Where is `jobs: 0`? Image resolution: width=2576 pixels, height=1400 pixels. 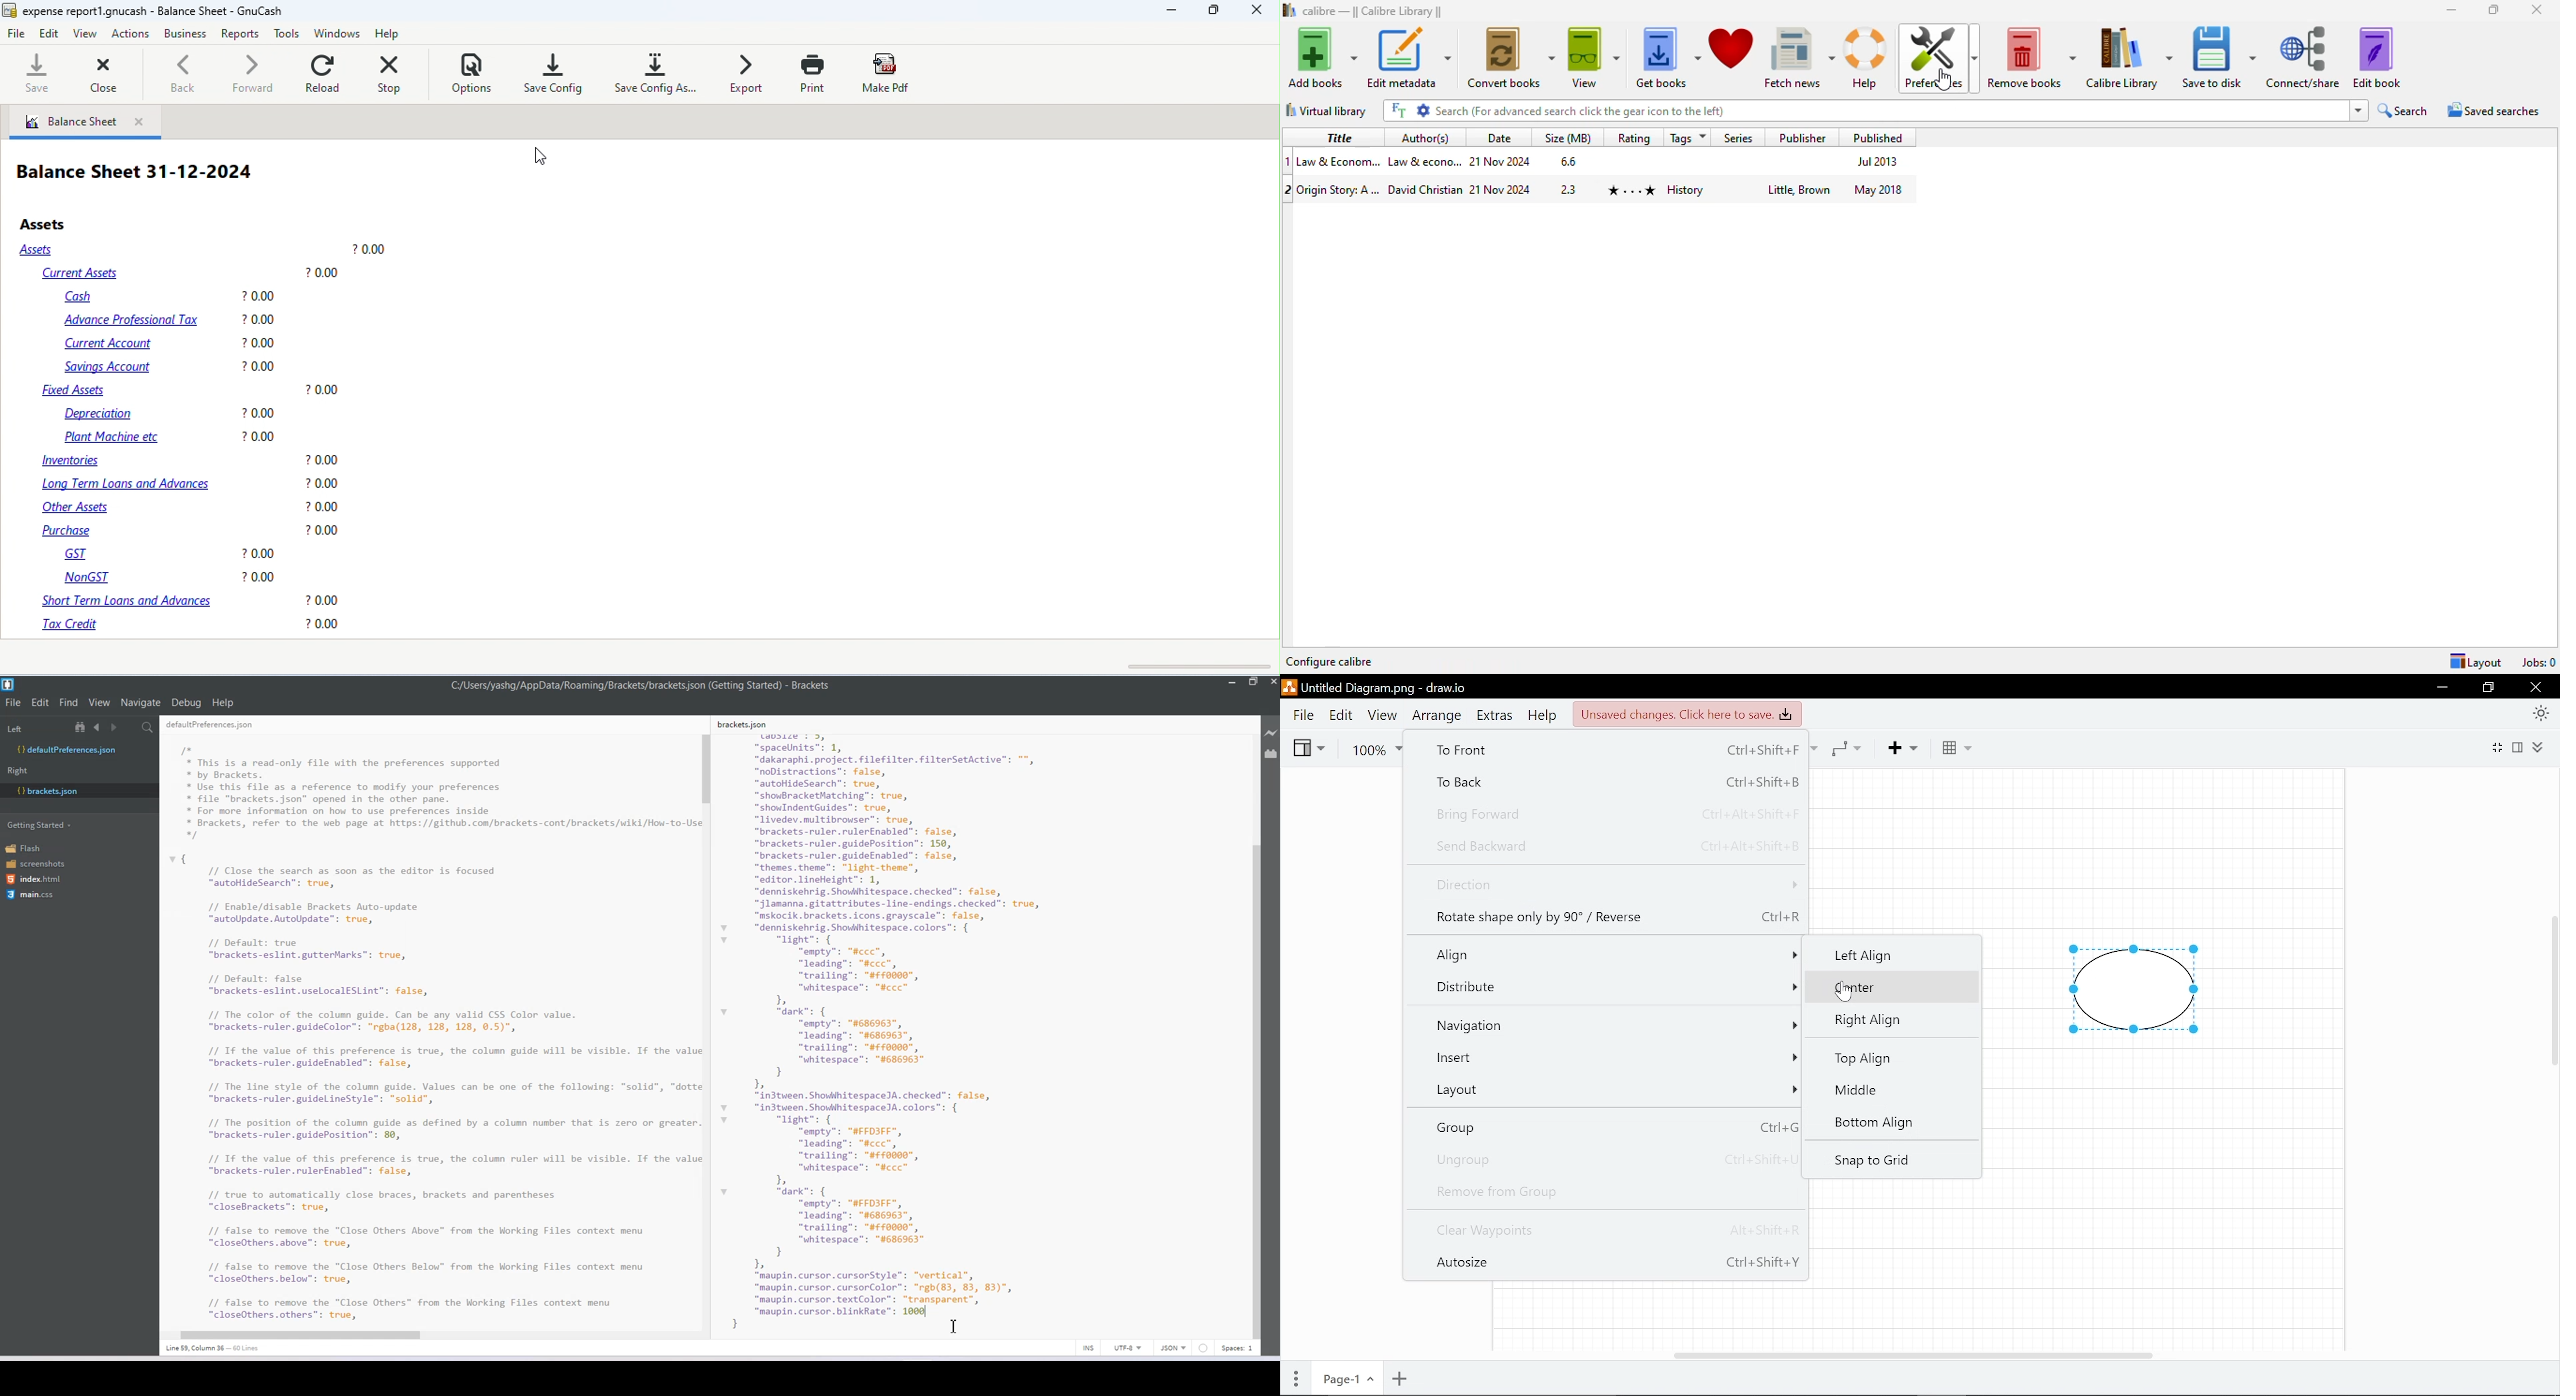
jobs: 0 is located at coordinates (2538, 662).